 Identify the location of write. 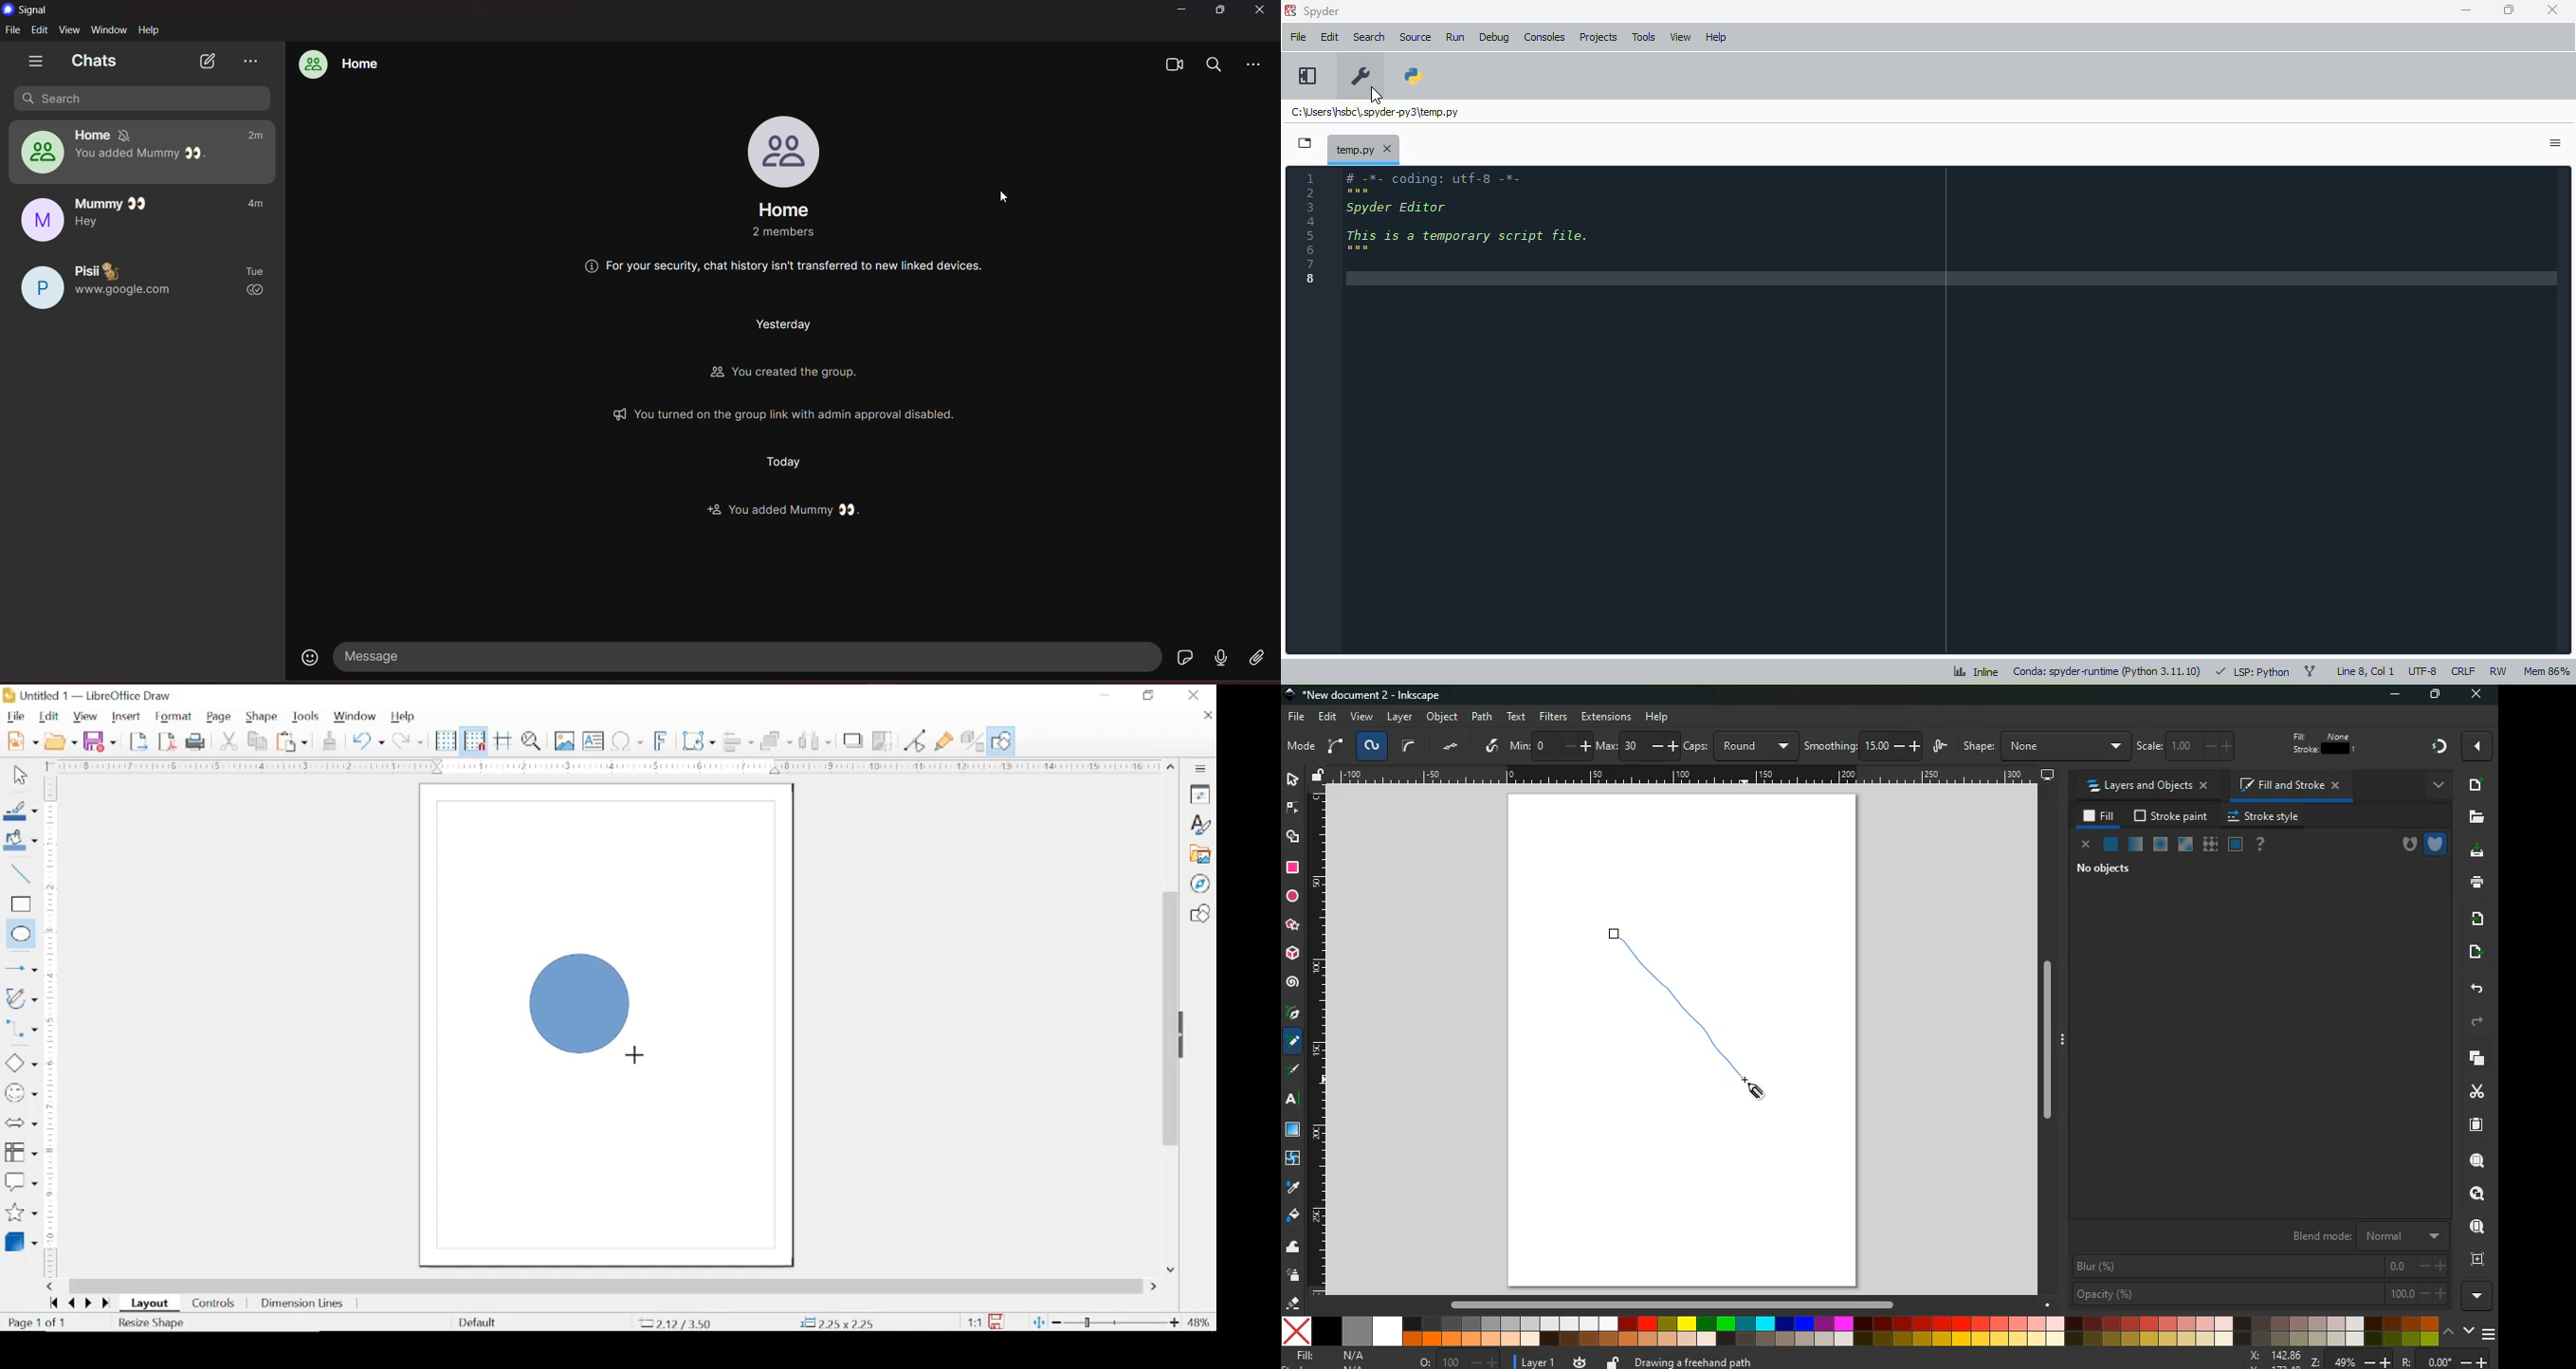
(1493, 747).